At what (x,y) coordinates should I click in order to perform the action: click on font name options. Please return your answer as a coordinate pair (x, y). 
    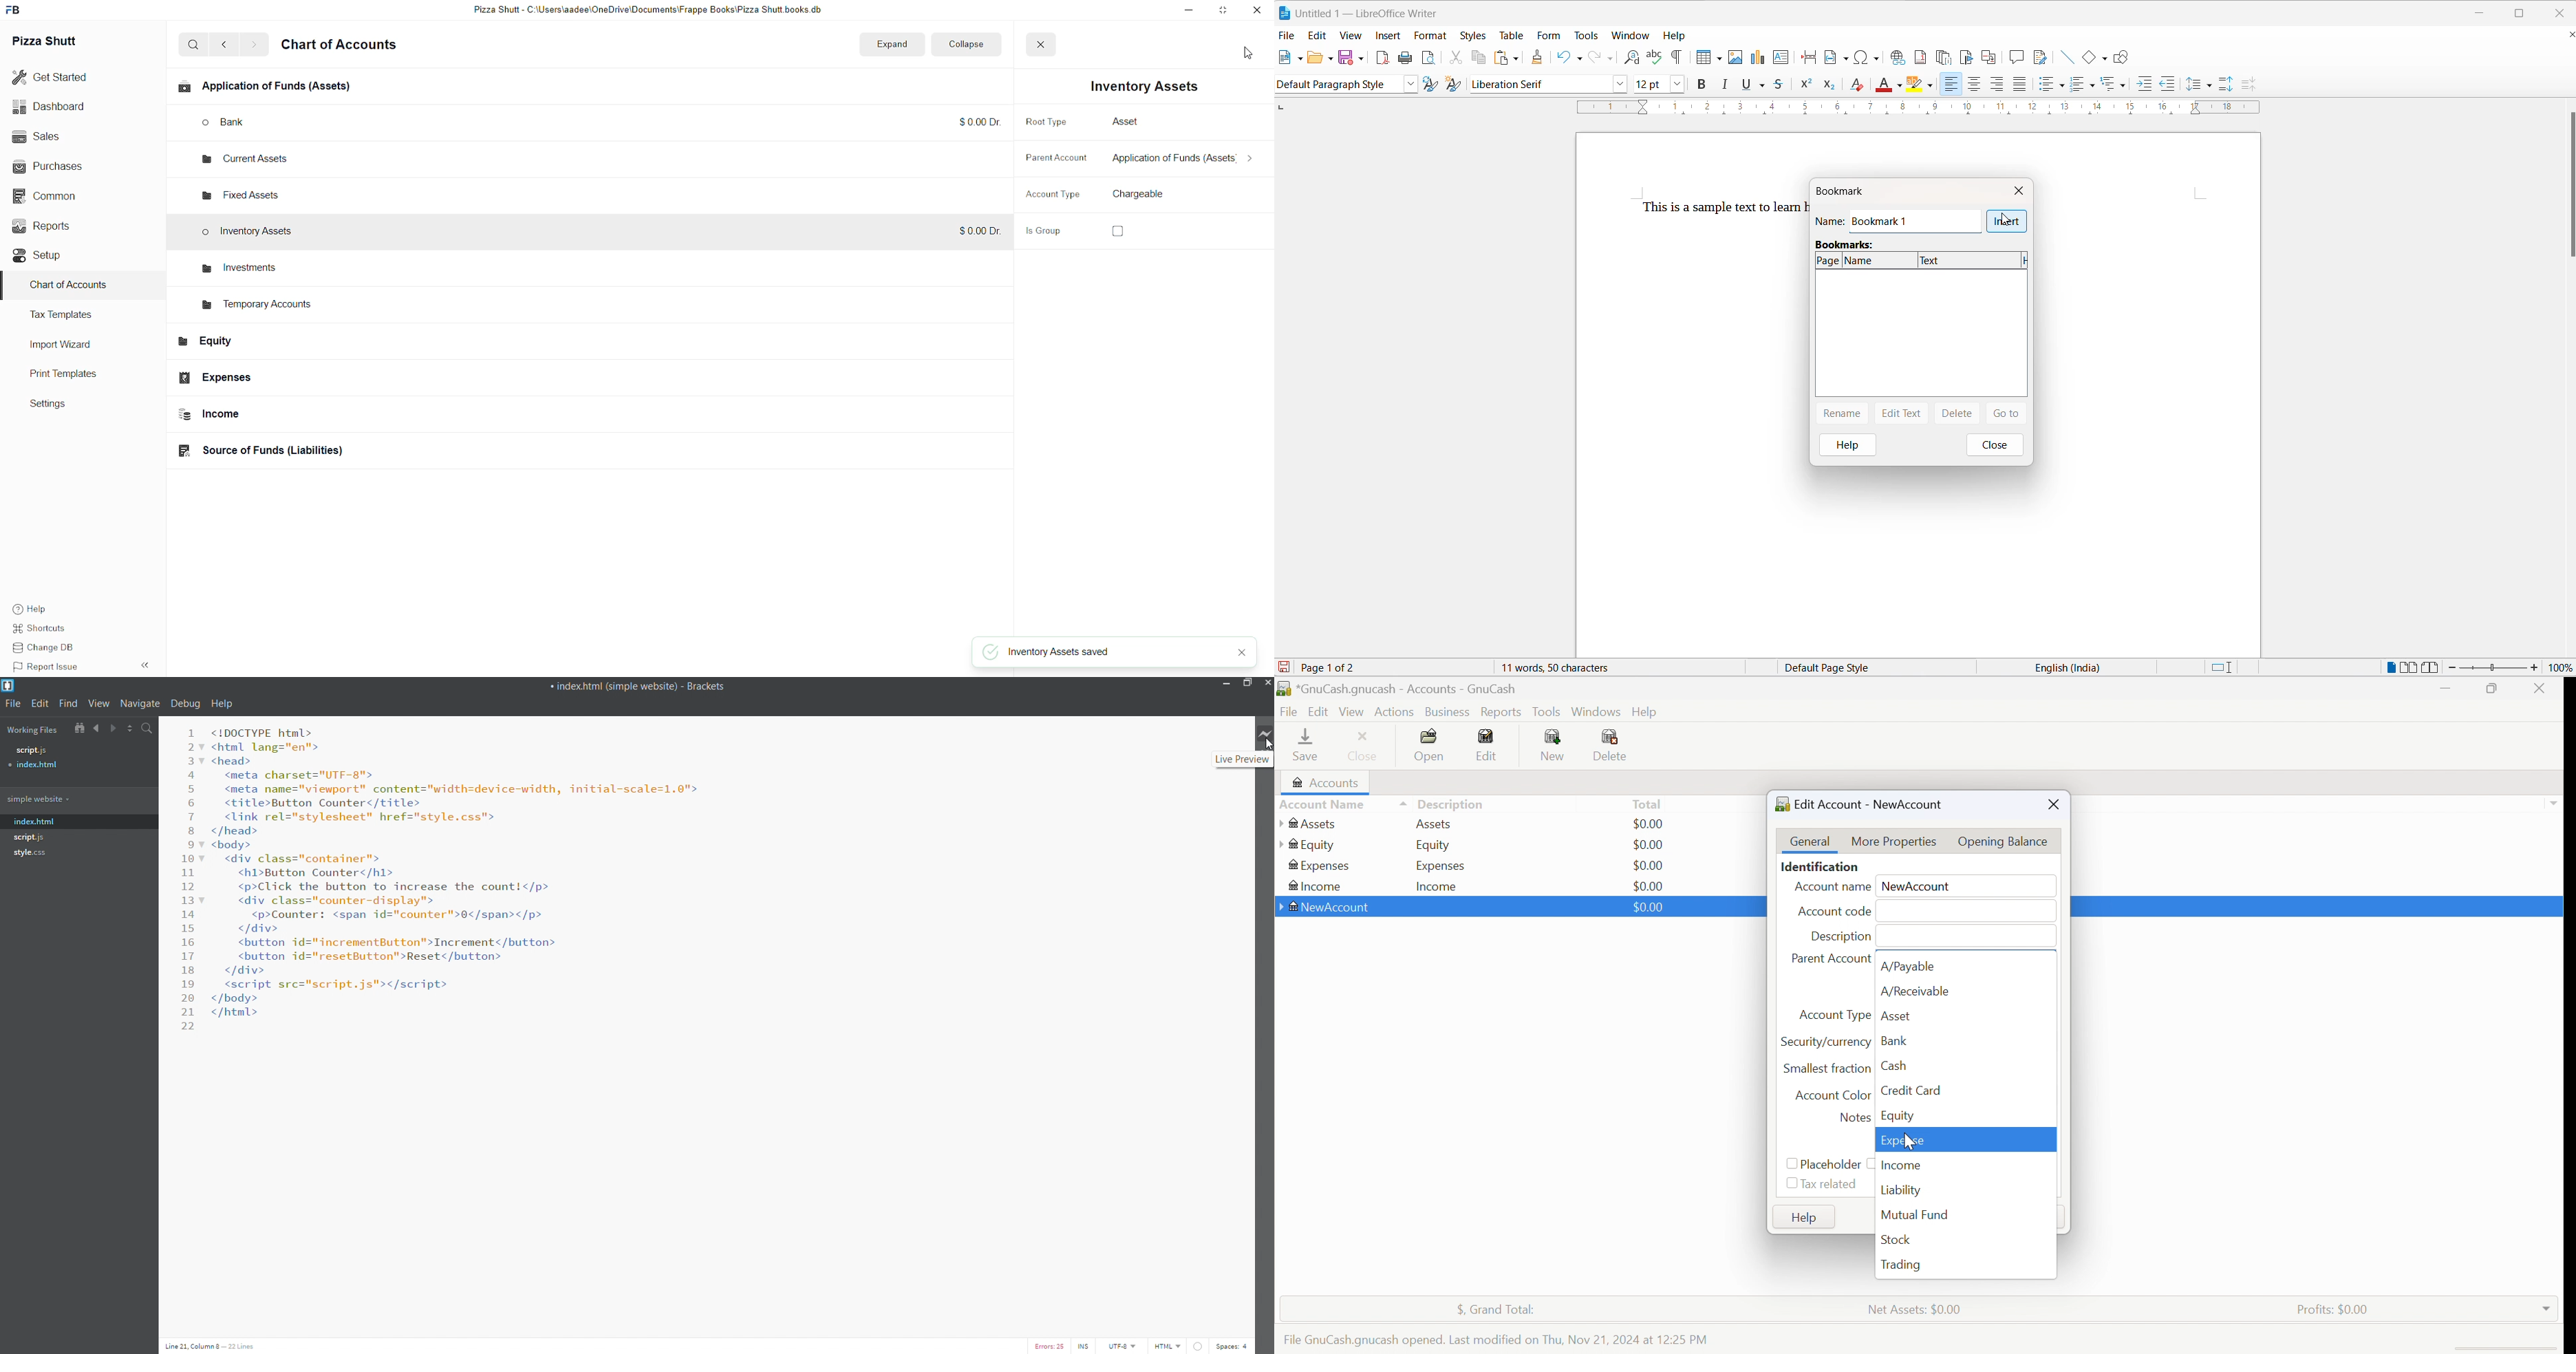
    Looking at the image, I should click on (1620, 85).